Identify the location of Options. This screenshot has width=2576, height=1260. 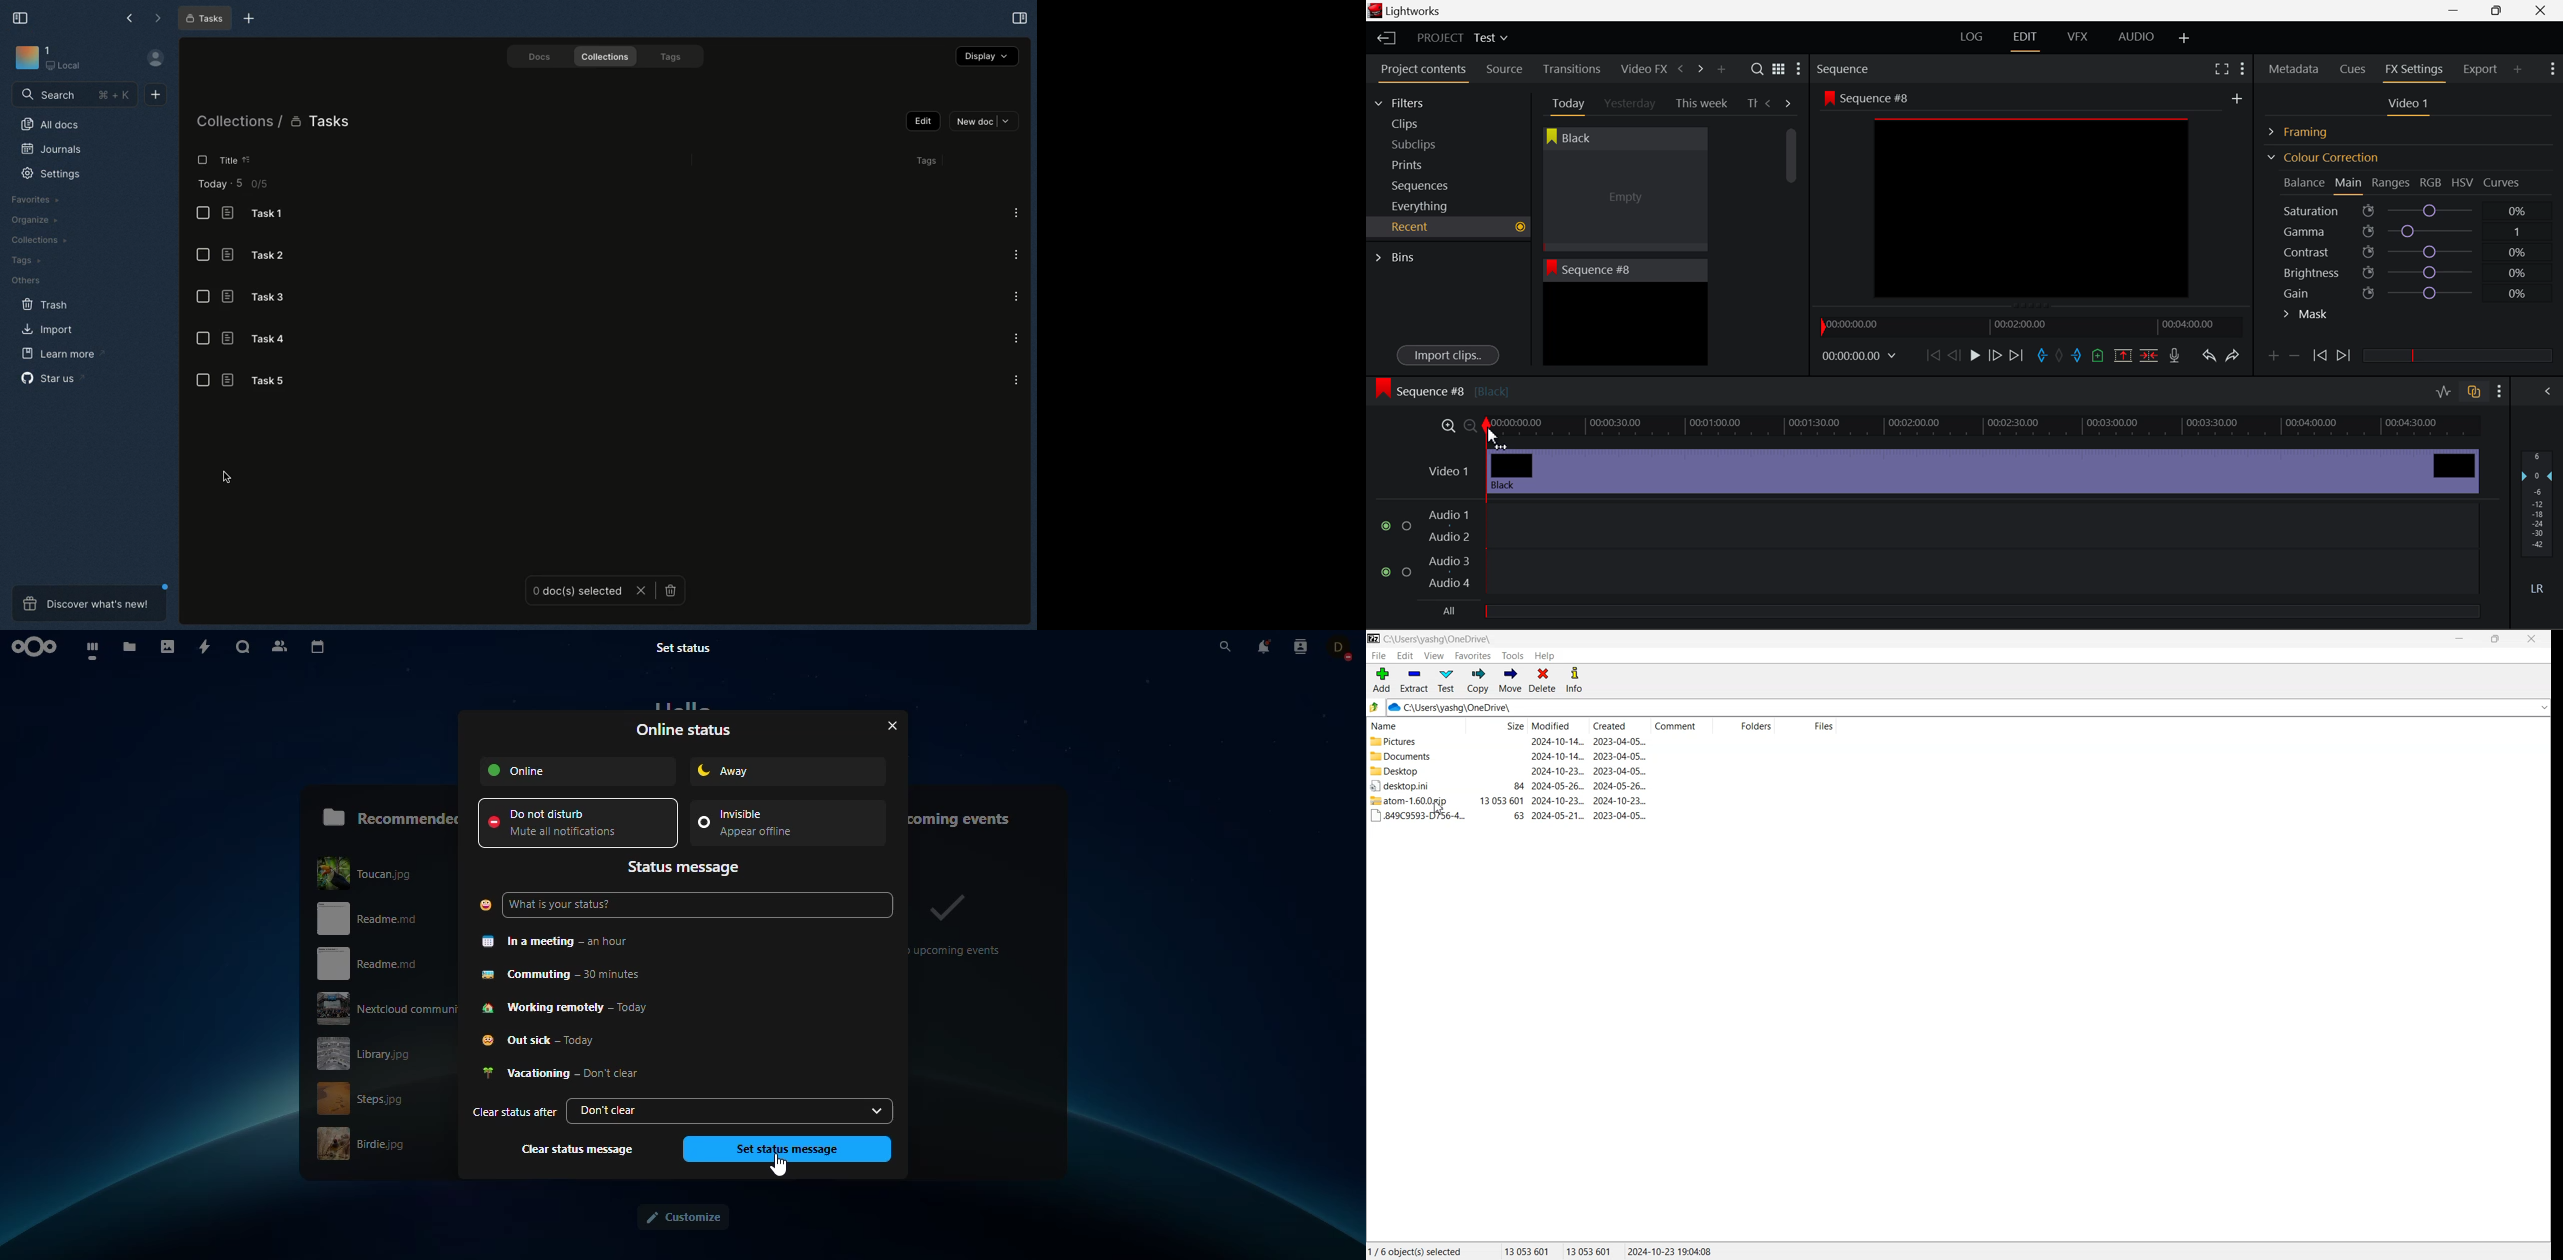
(1016, 212).